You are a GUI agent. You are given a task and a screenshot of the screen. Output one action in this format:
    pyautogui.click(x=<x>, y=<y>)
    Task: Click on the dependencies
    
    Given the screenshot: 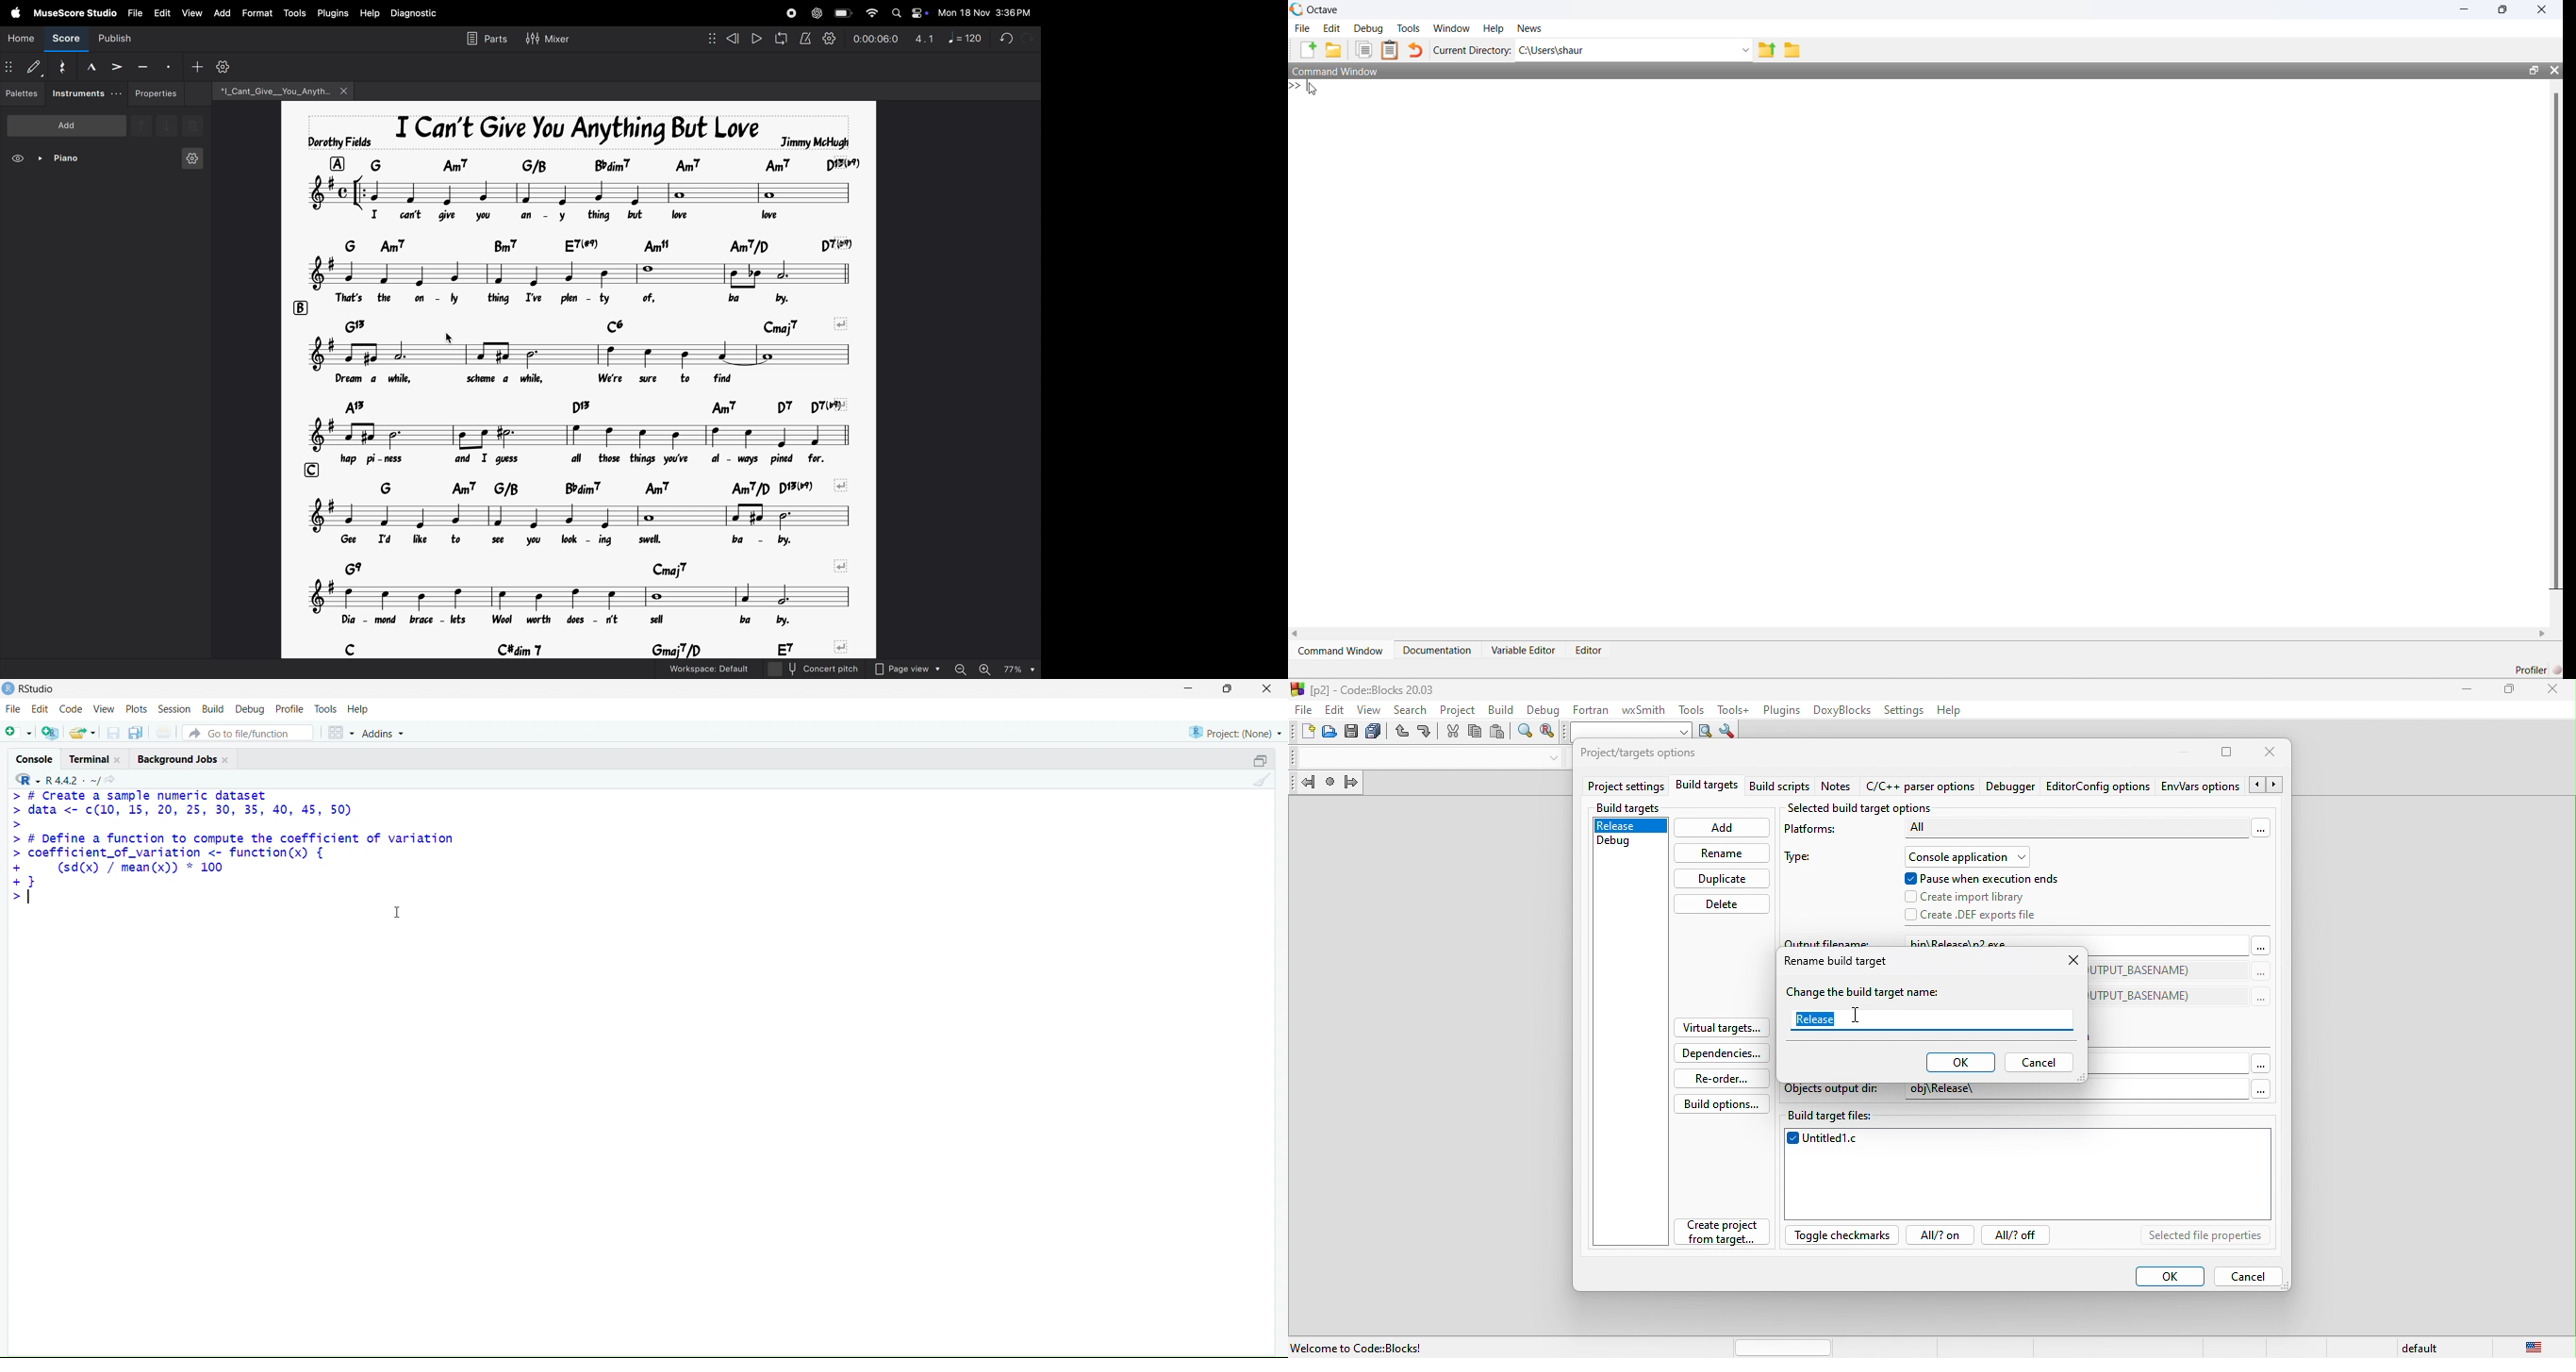 What is the action you would take?
    pyautogui.click(x=1718, y=1052)
    